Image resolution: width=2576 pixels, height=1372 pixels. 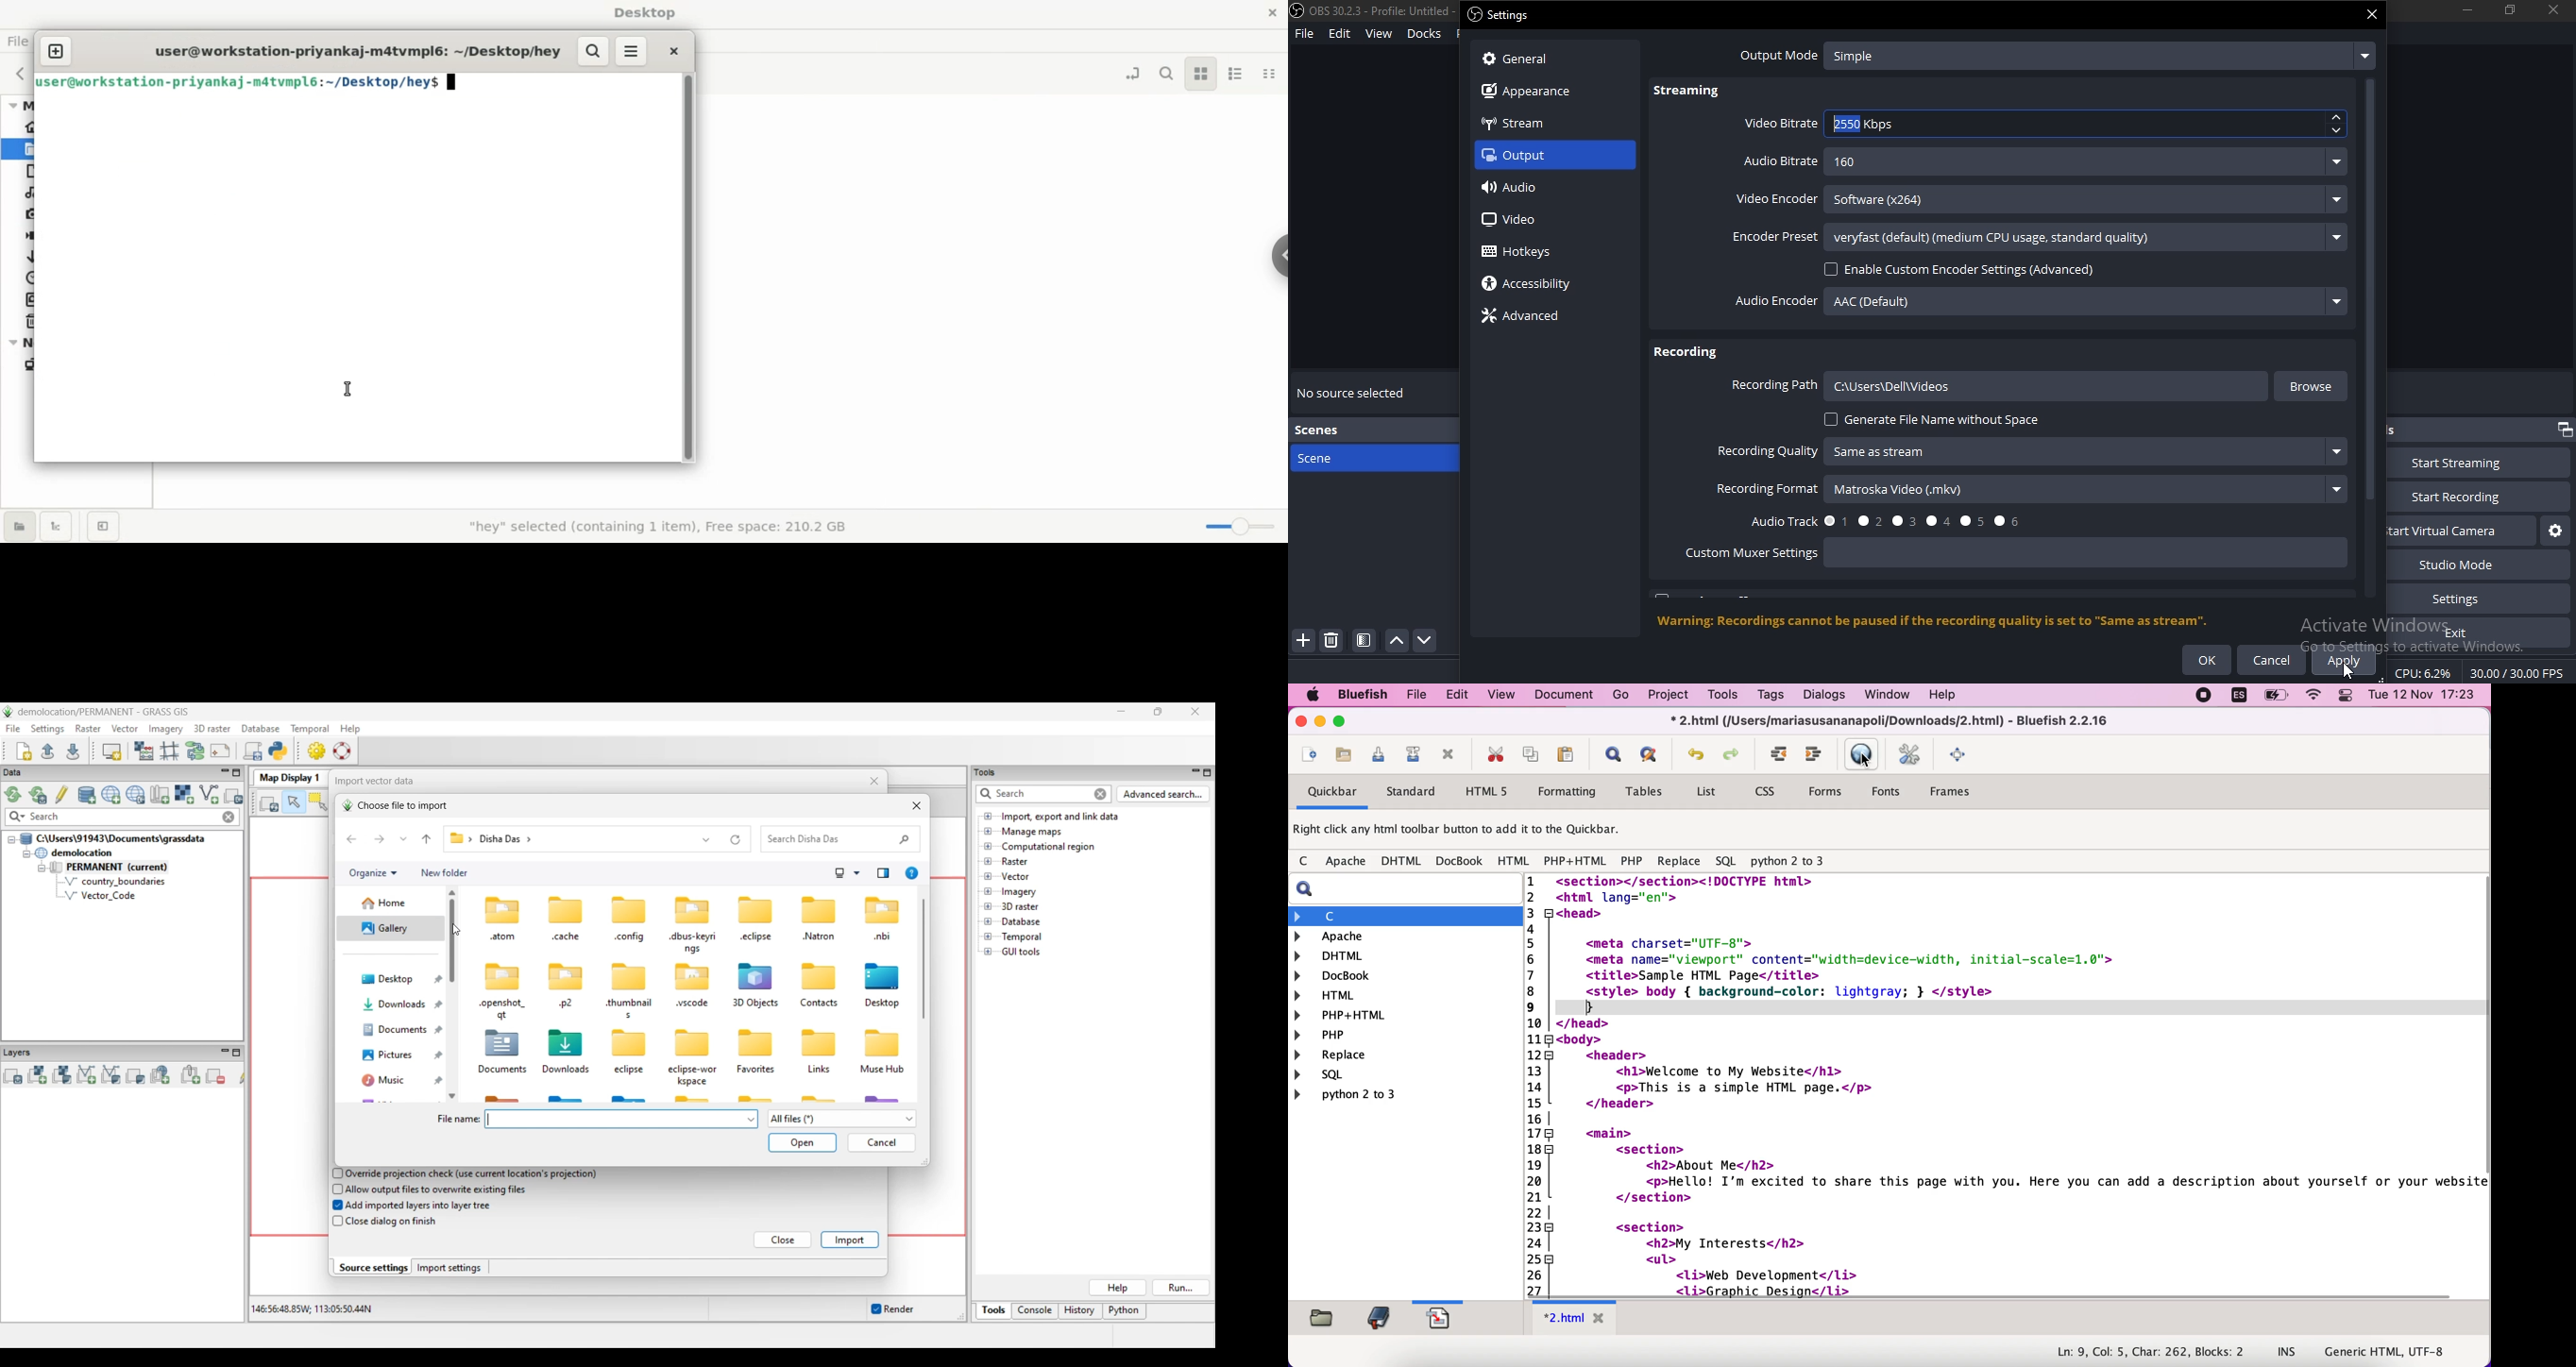 What do you see at coordinates (1530, 284) in the screenshot?
I see `accessiblity` at bounding box center [1530, 284].